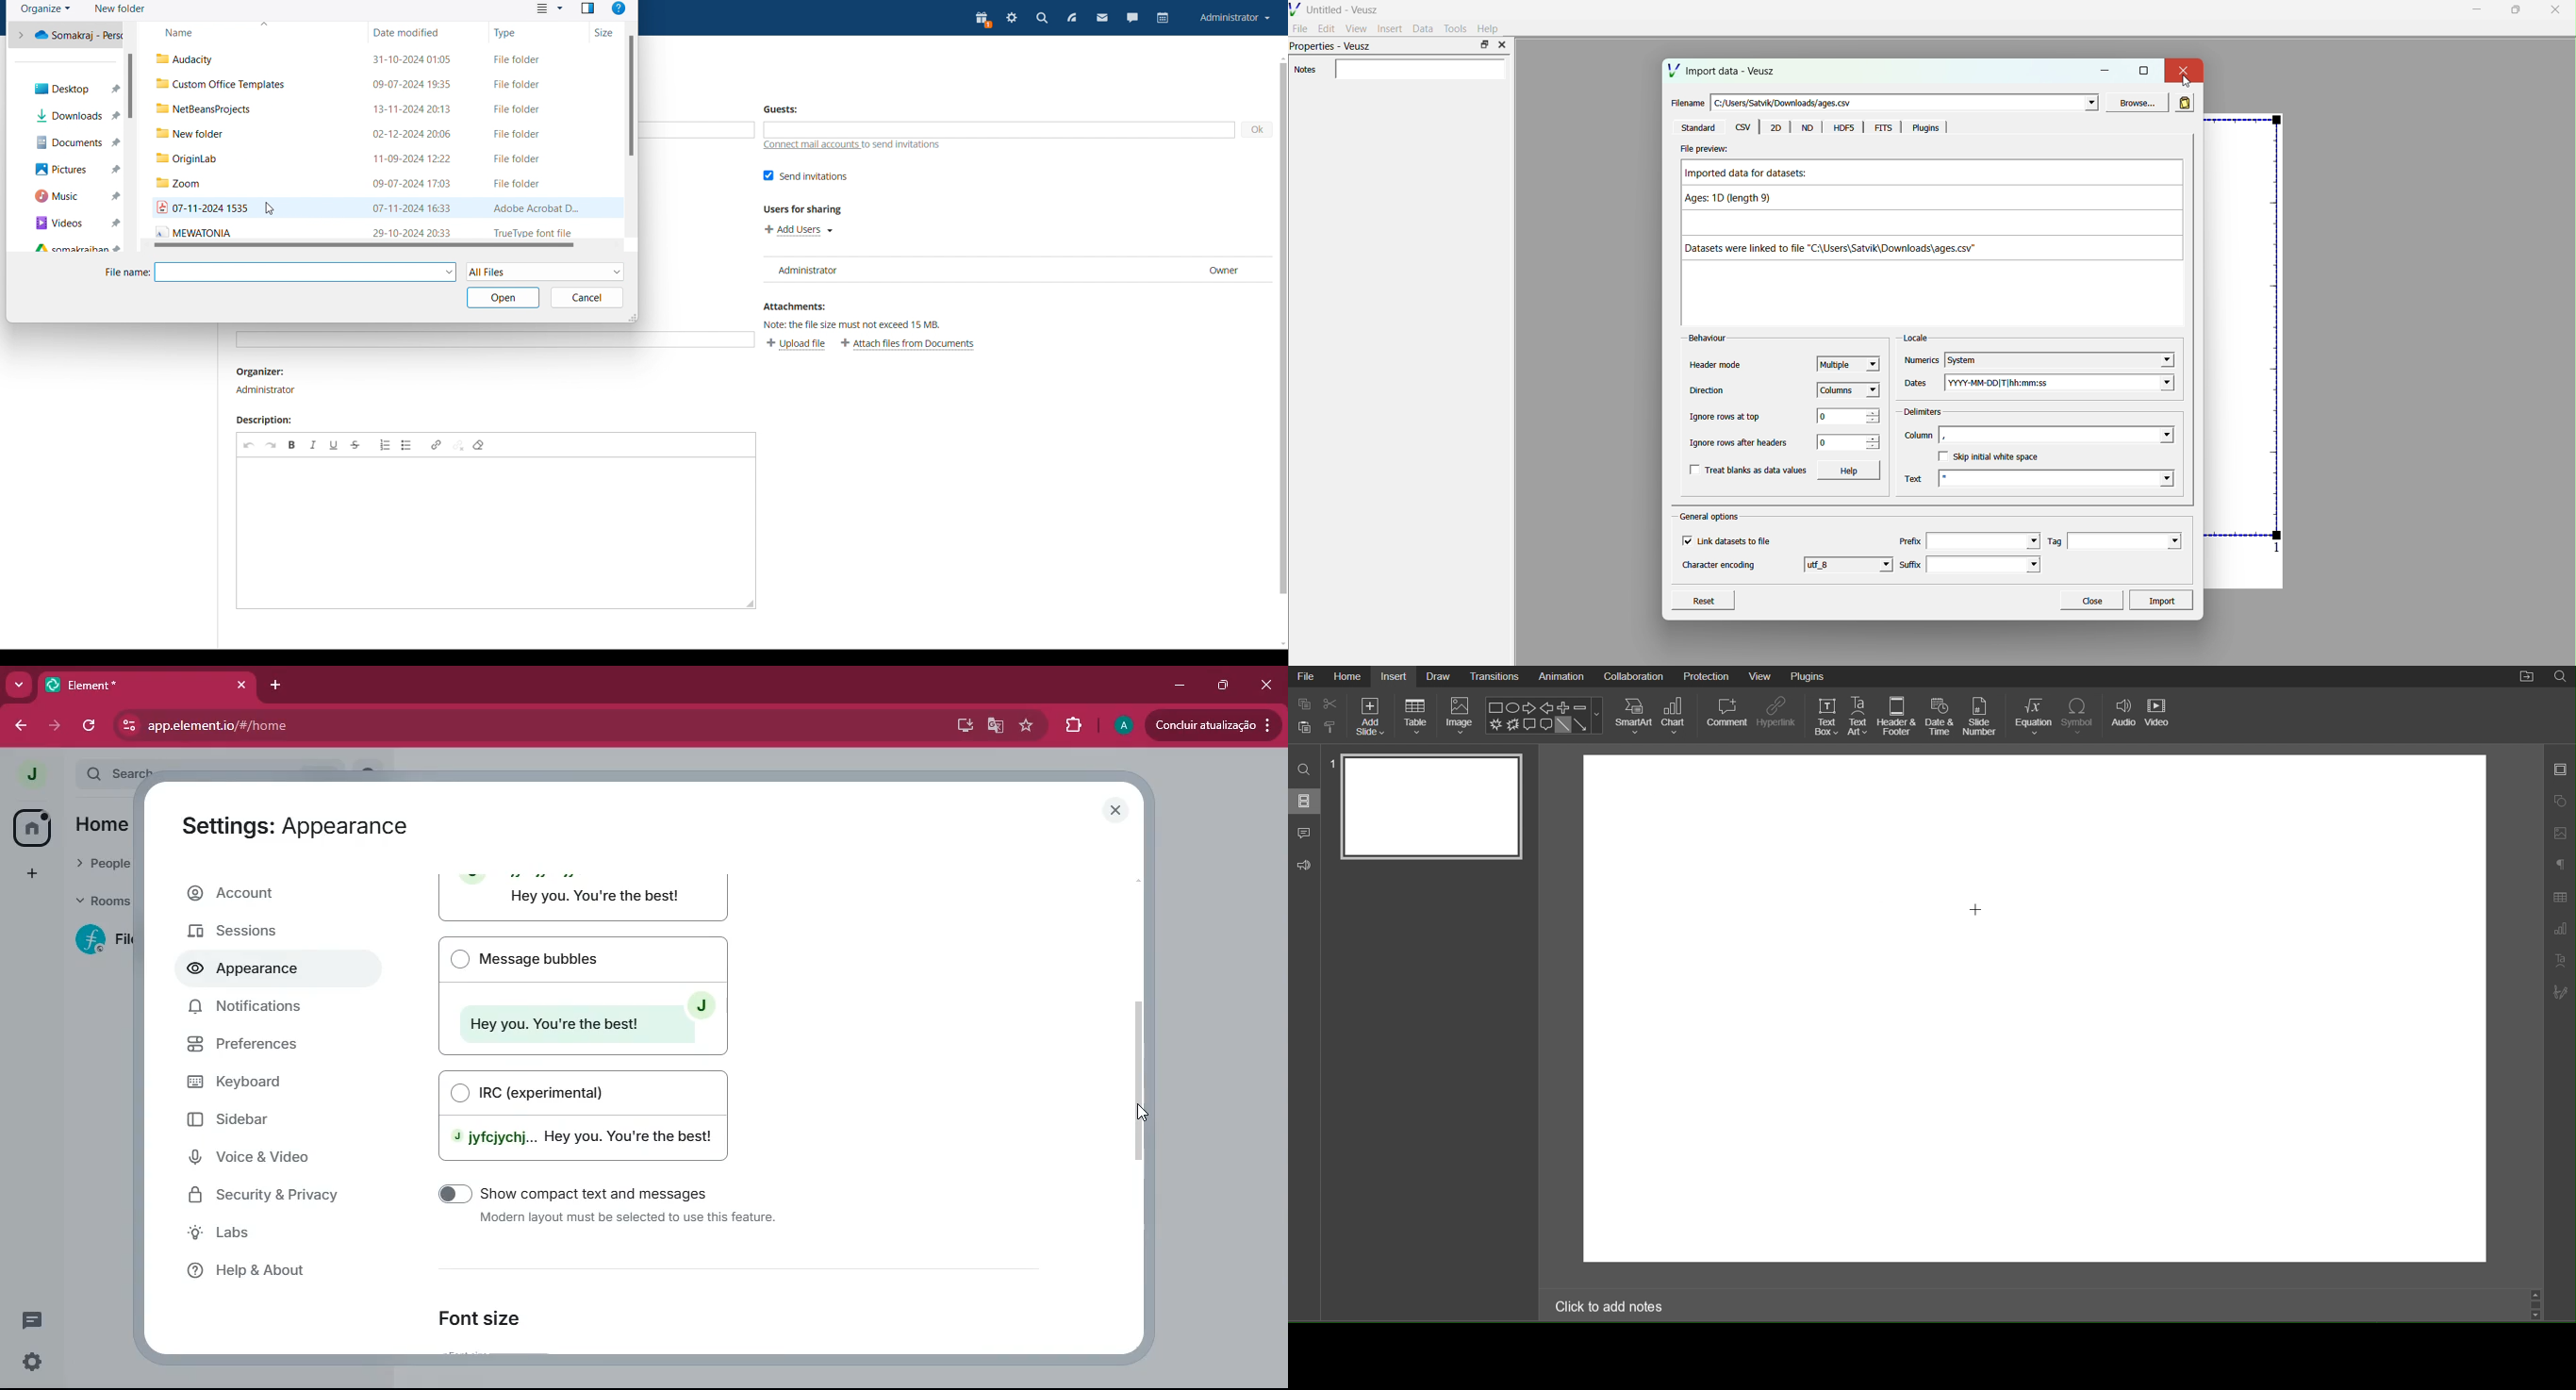 This screenshot has height=1400, width=2576. I want to click on Tools, so click(1456, 28).